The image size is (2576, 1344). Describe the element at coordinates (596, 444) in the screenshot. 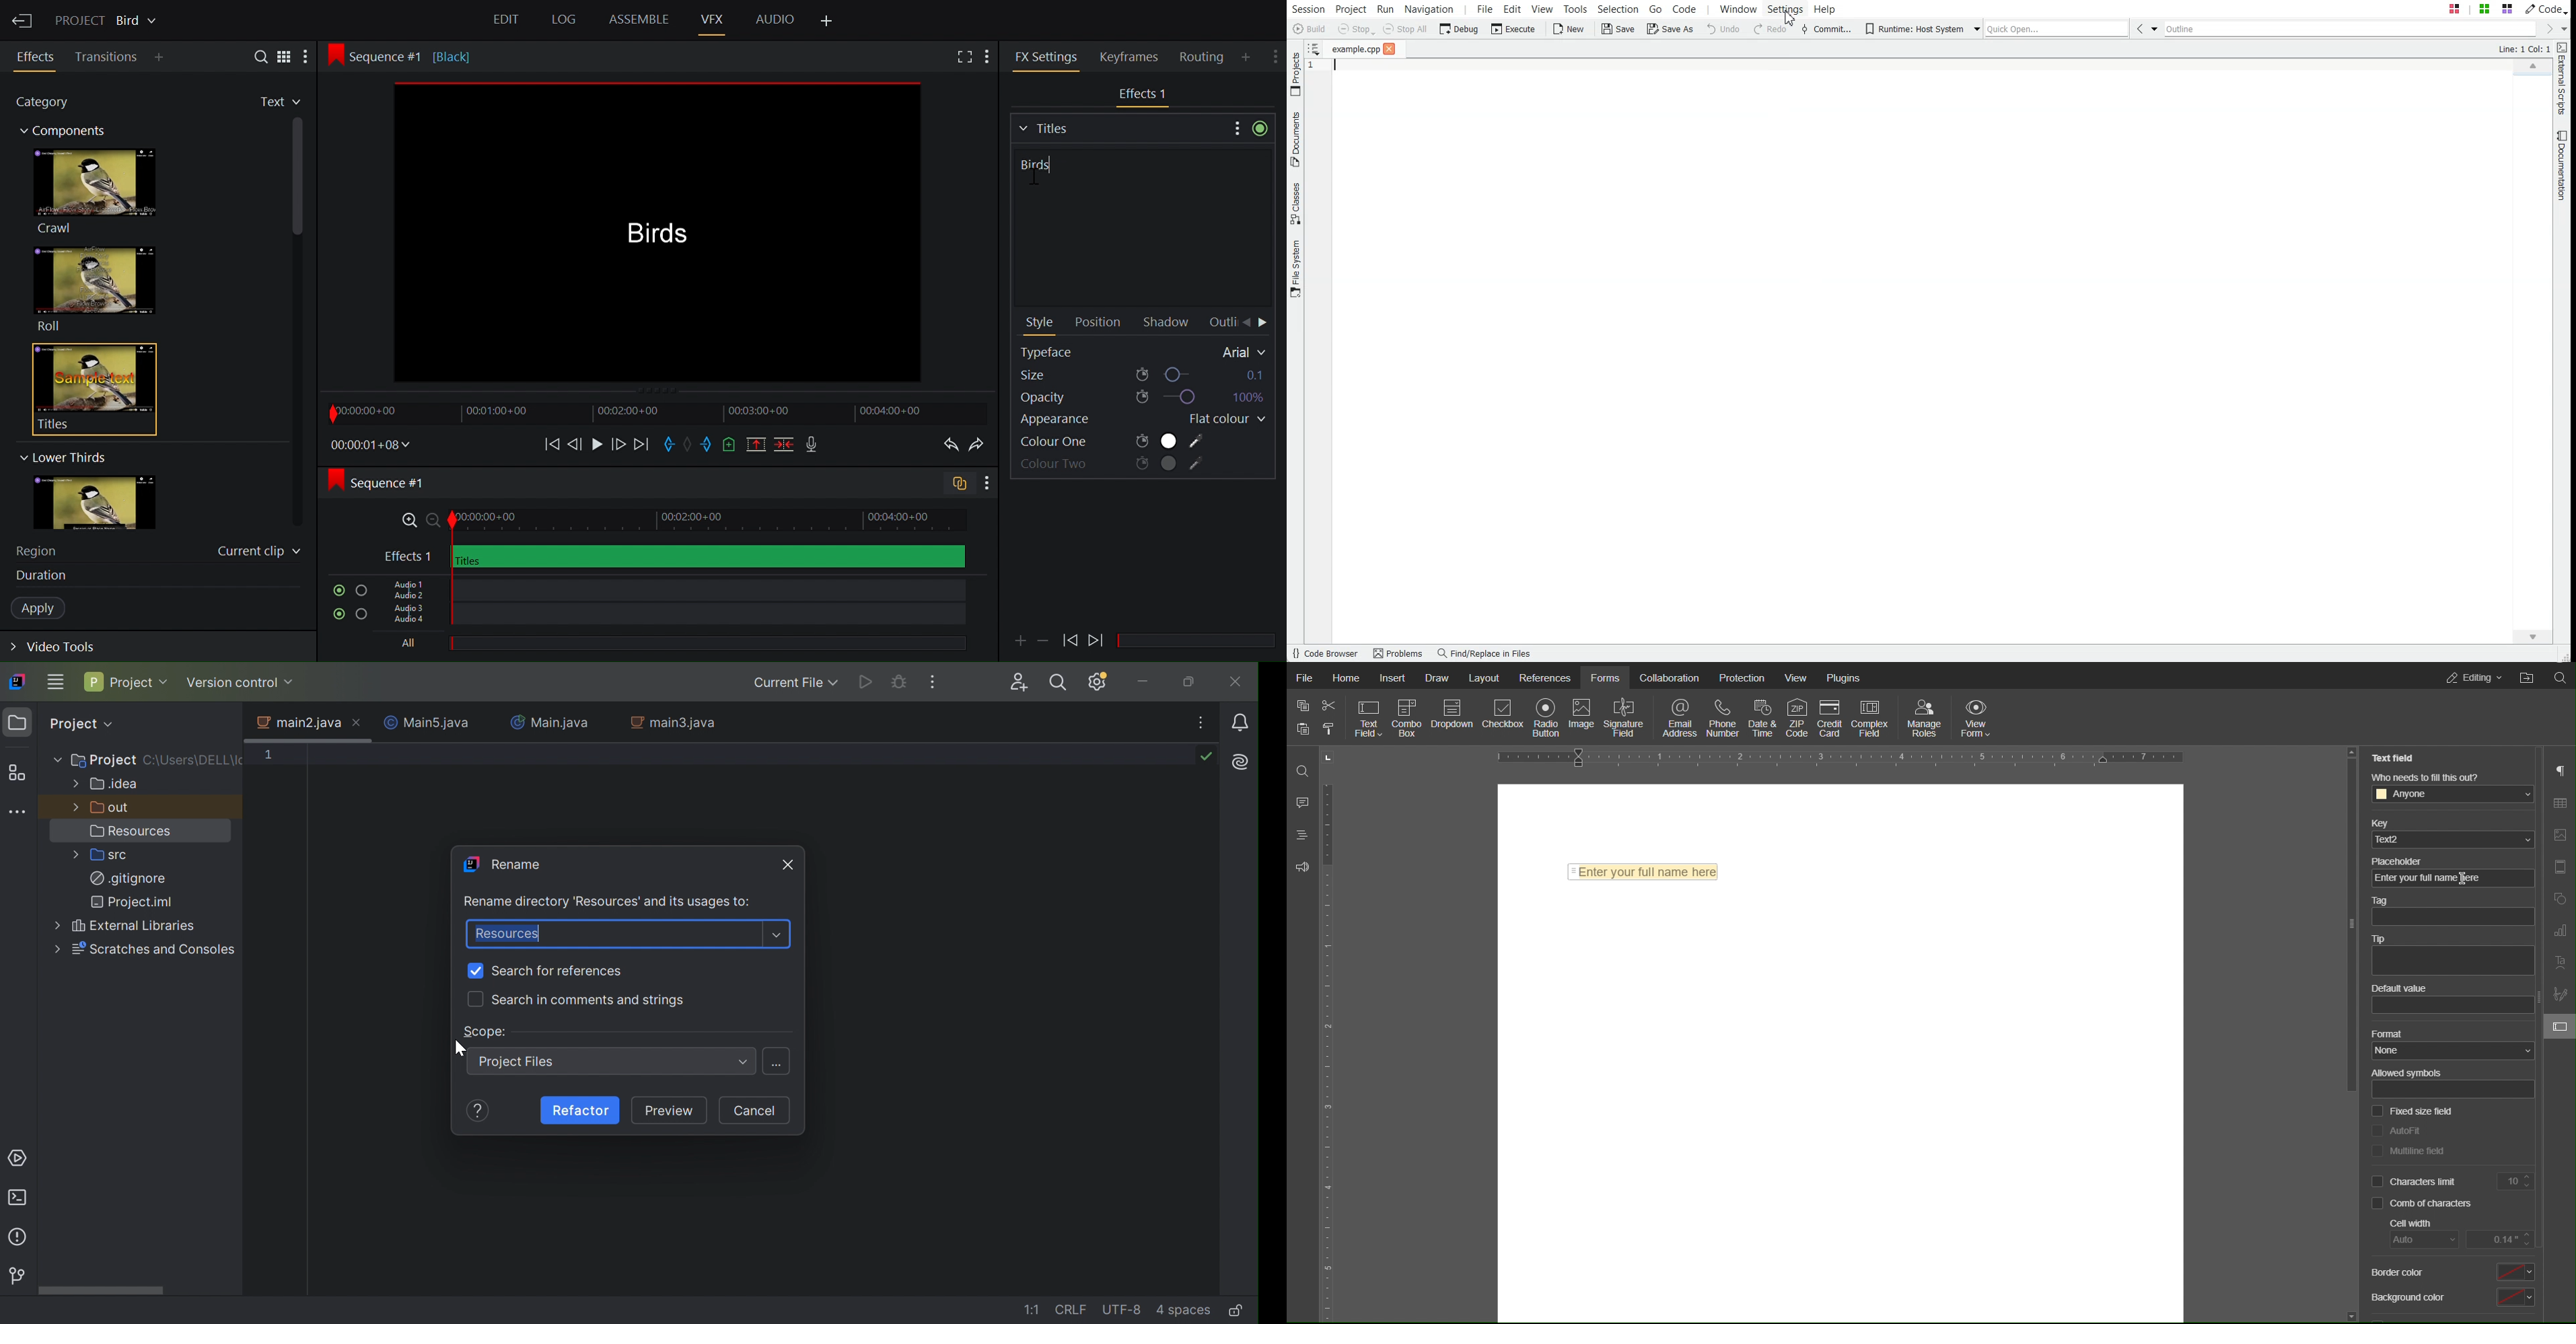

I see `Play` at that location.